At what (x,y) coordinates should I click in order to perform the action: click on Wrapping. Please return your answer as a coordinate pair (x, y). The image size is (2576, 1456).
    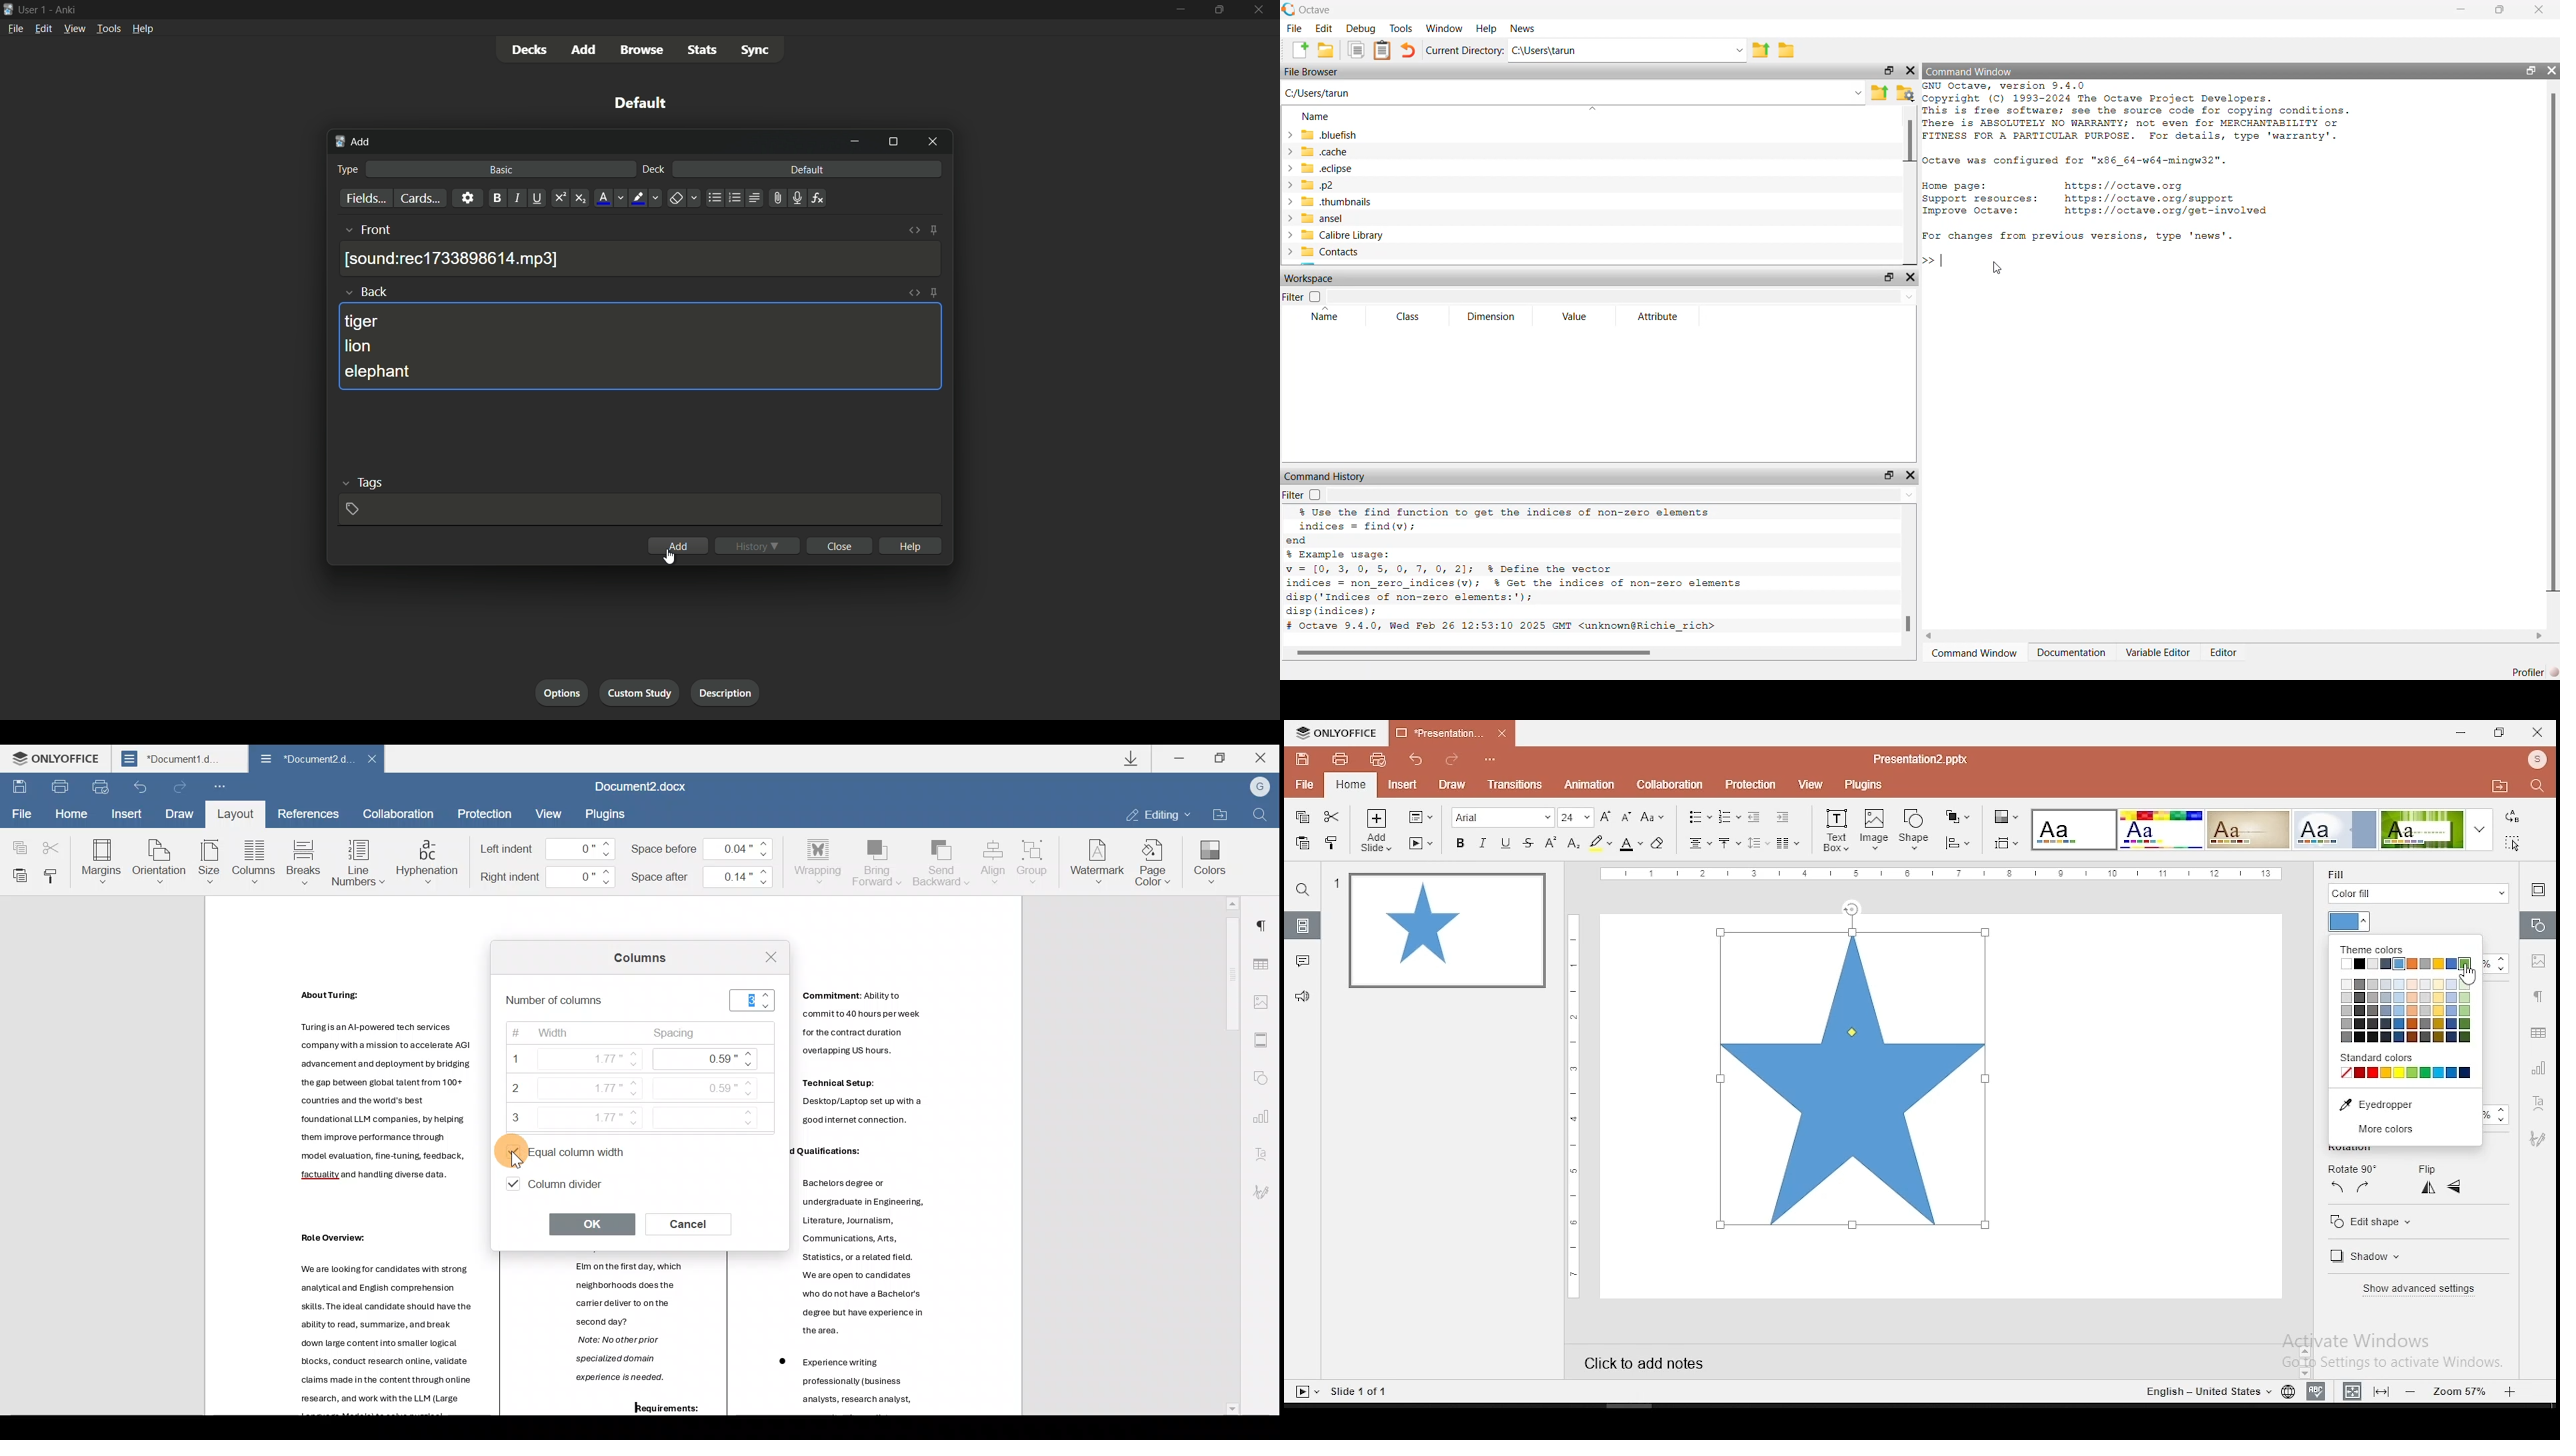
    Looking at the image, I should click on (821, 859).